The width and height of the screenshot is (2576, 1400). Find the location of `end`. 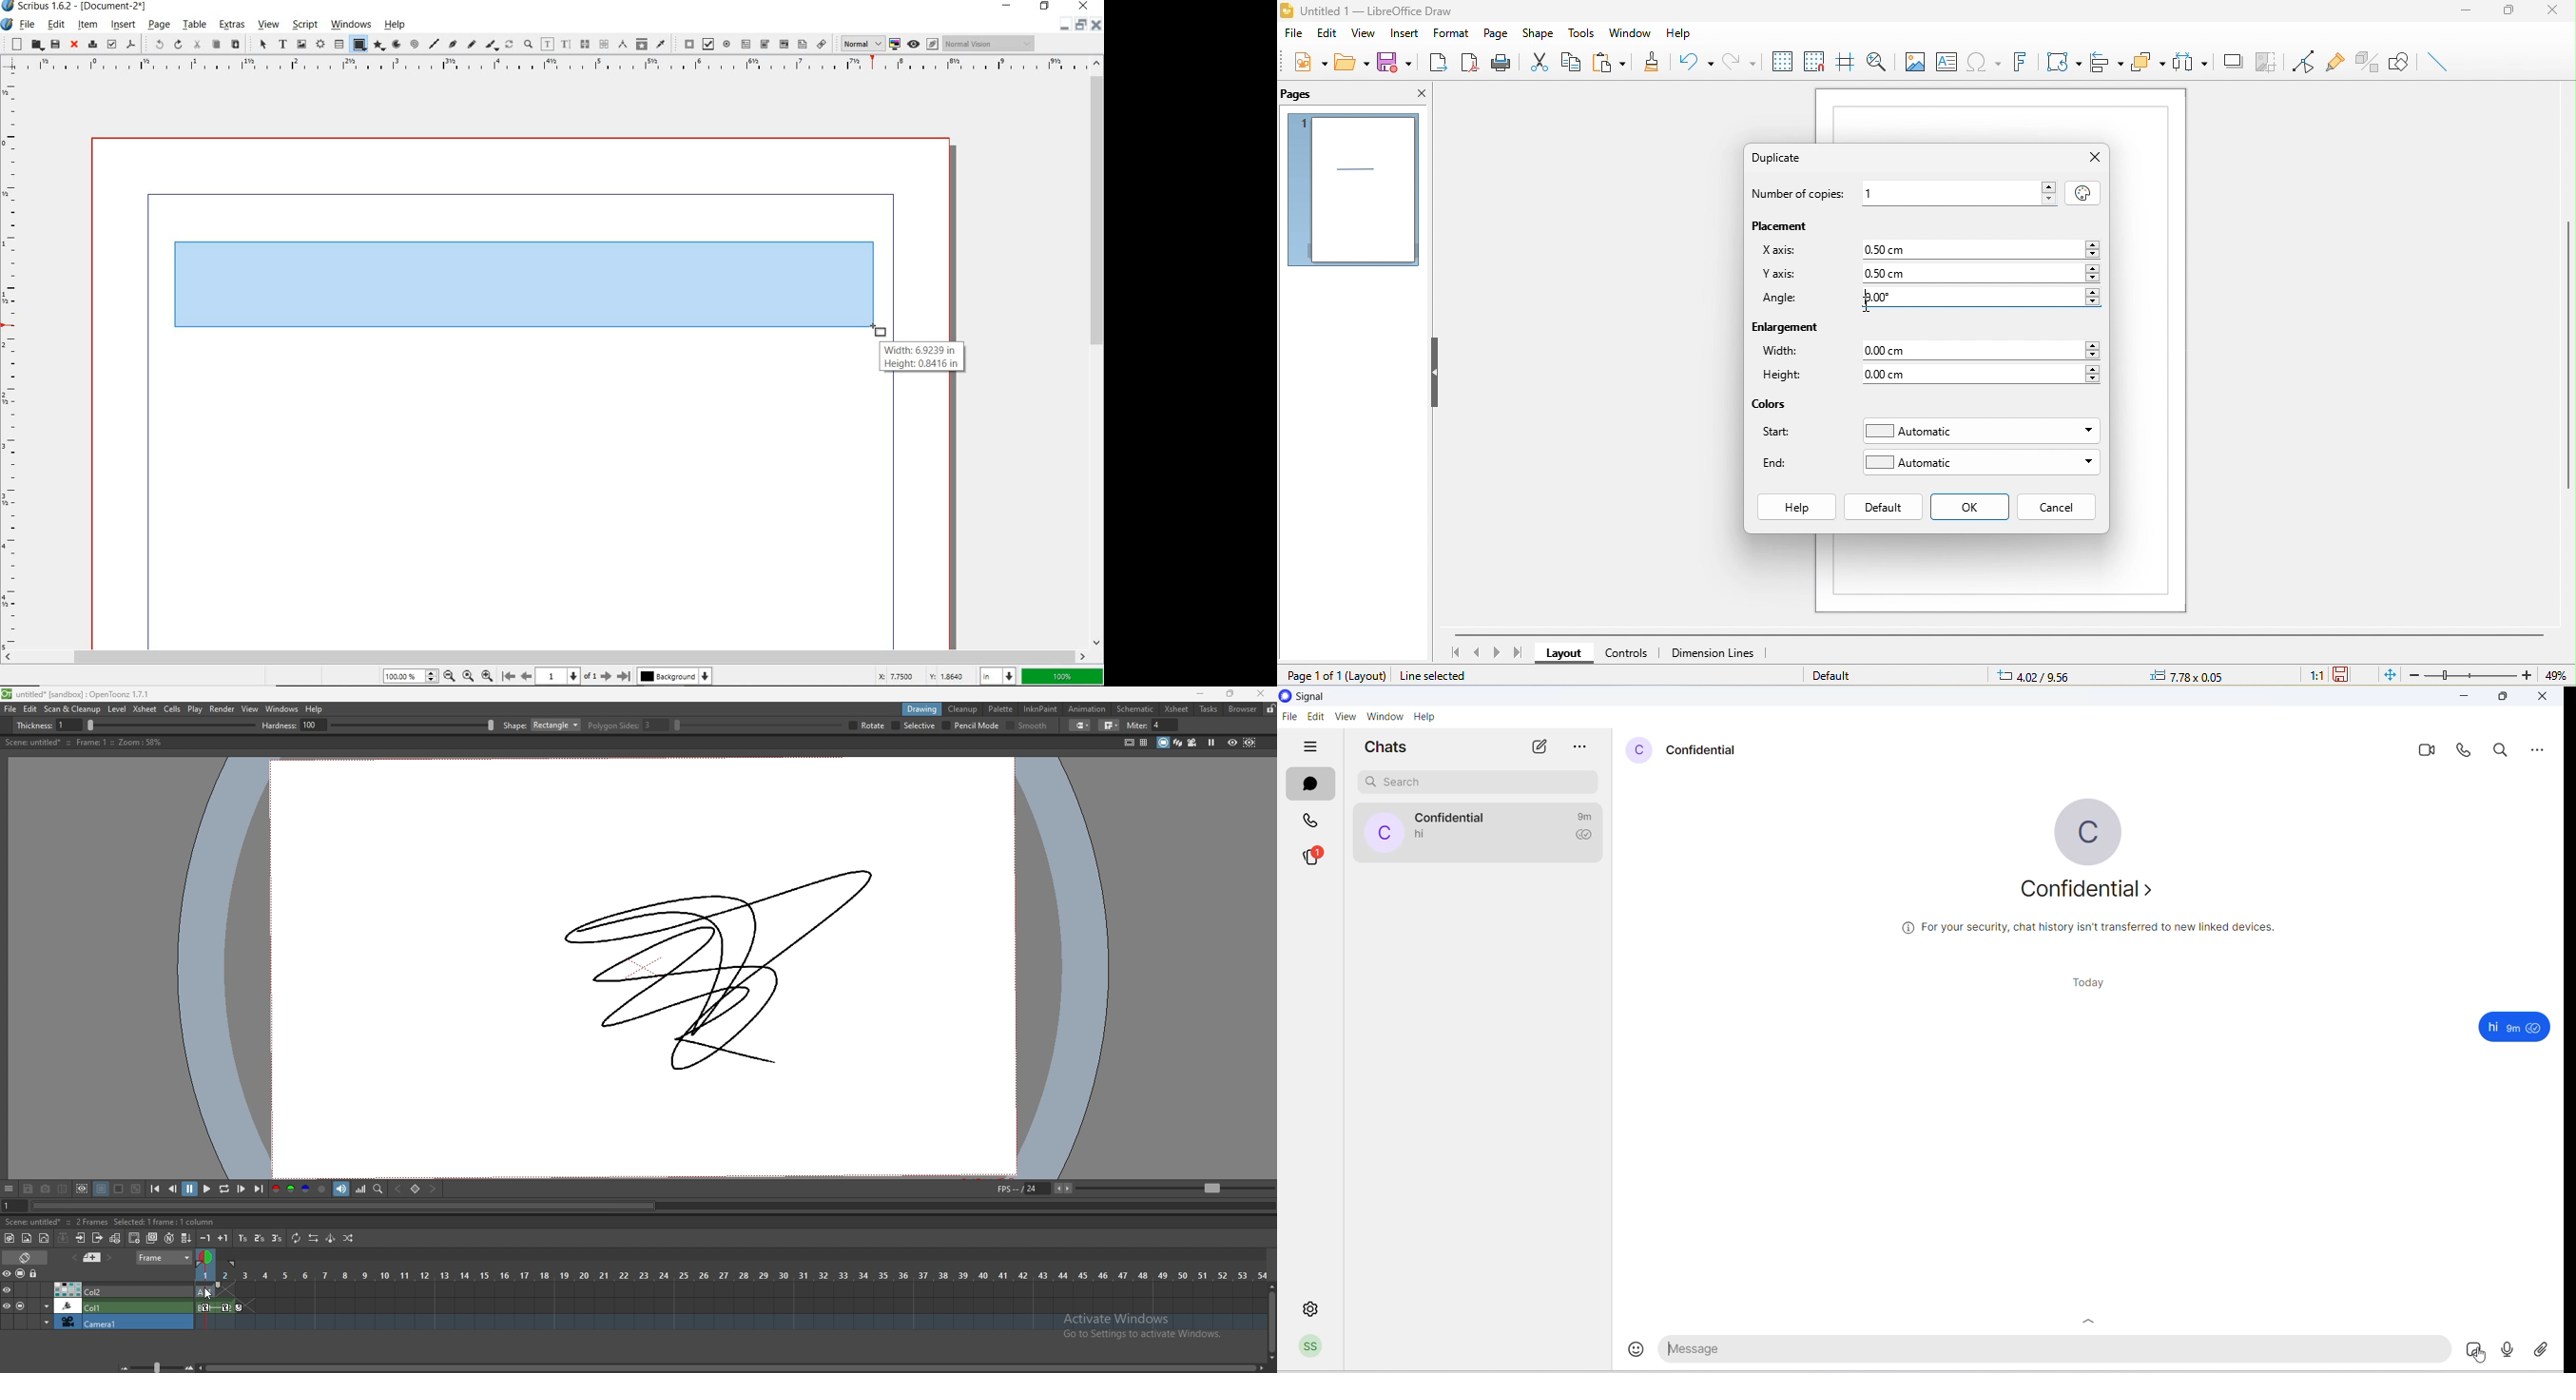

end is located at coordinates (1780, 463).